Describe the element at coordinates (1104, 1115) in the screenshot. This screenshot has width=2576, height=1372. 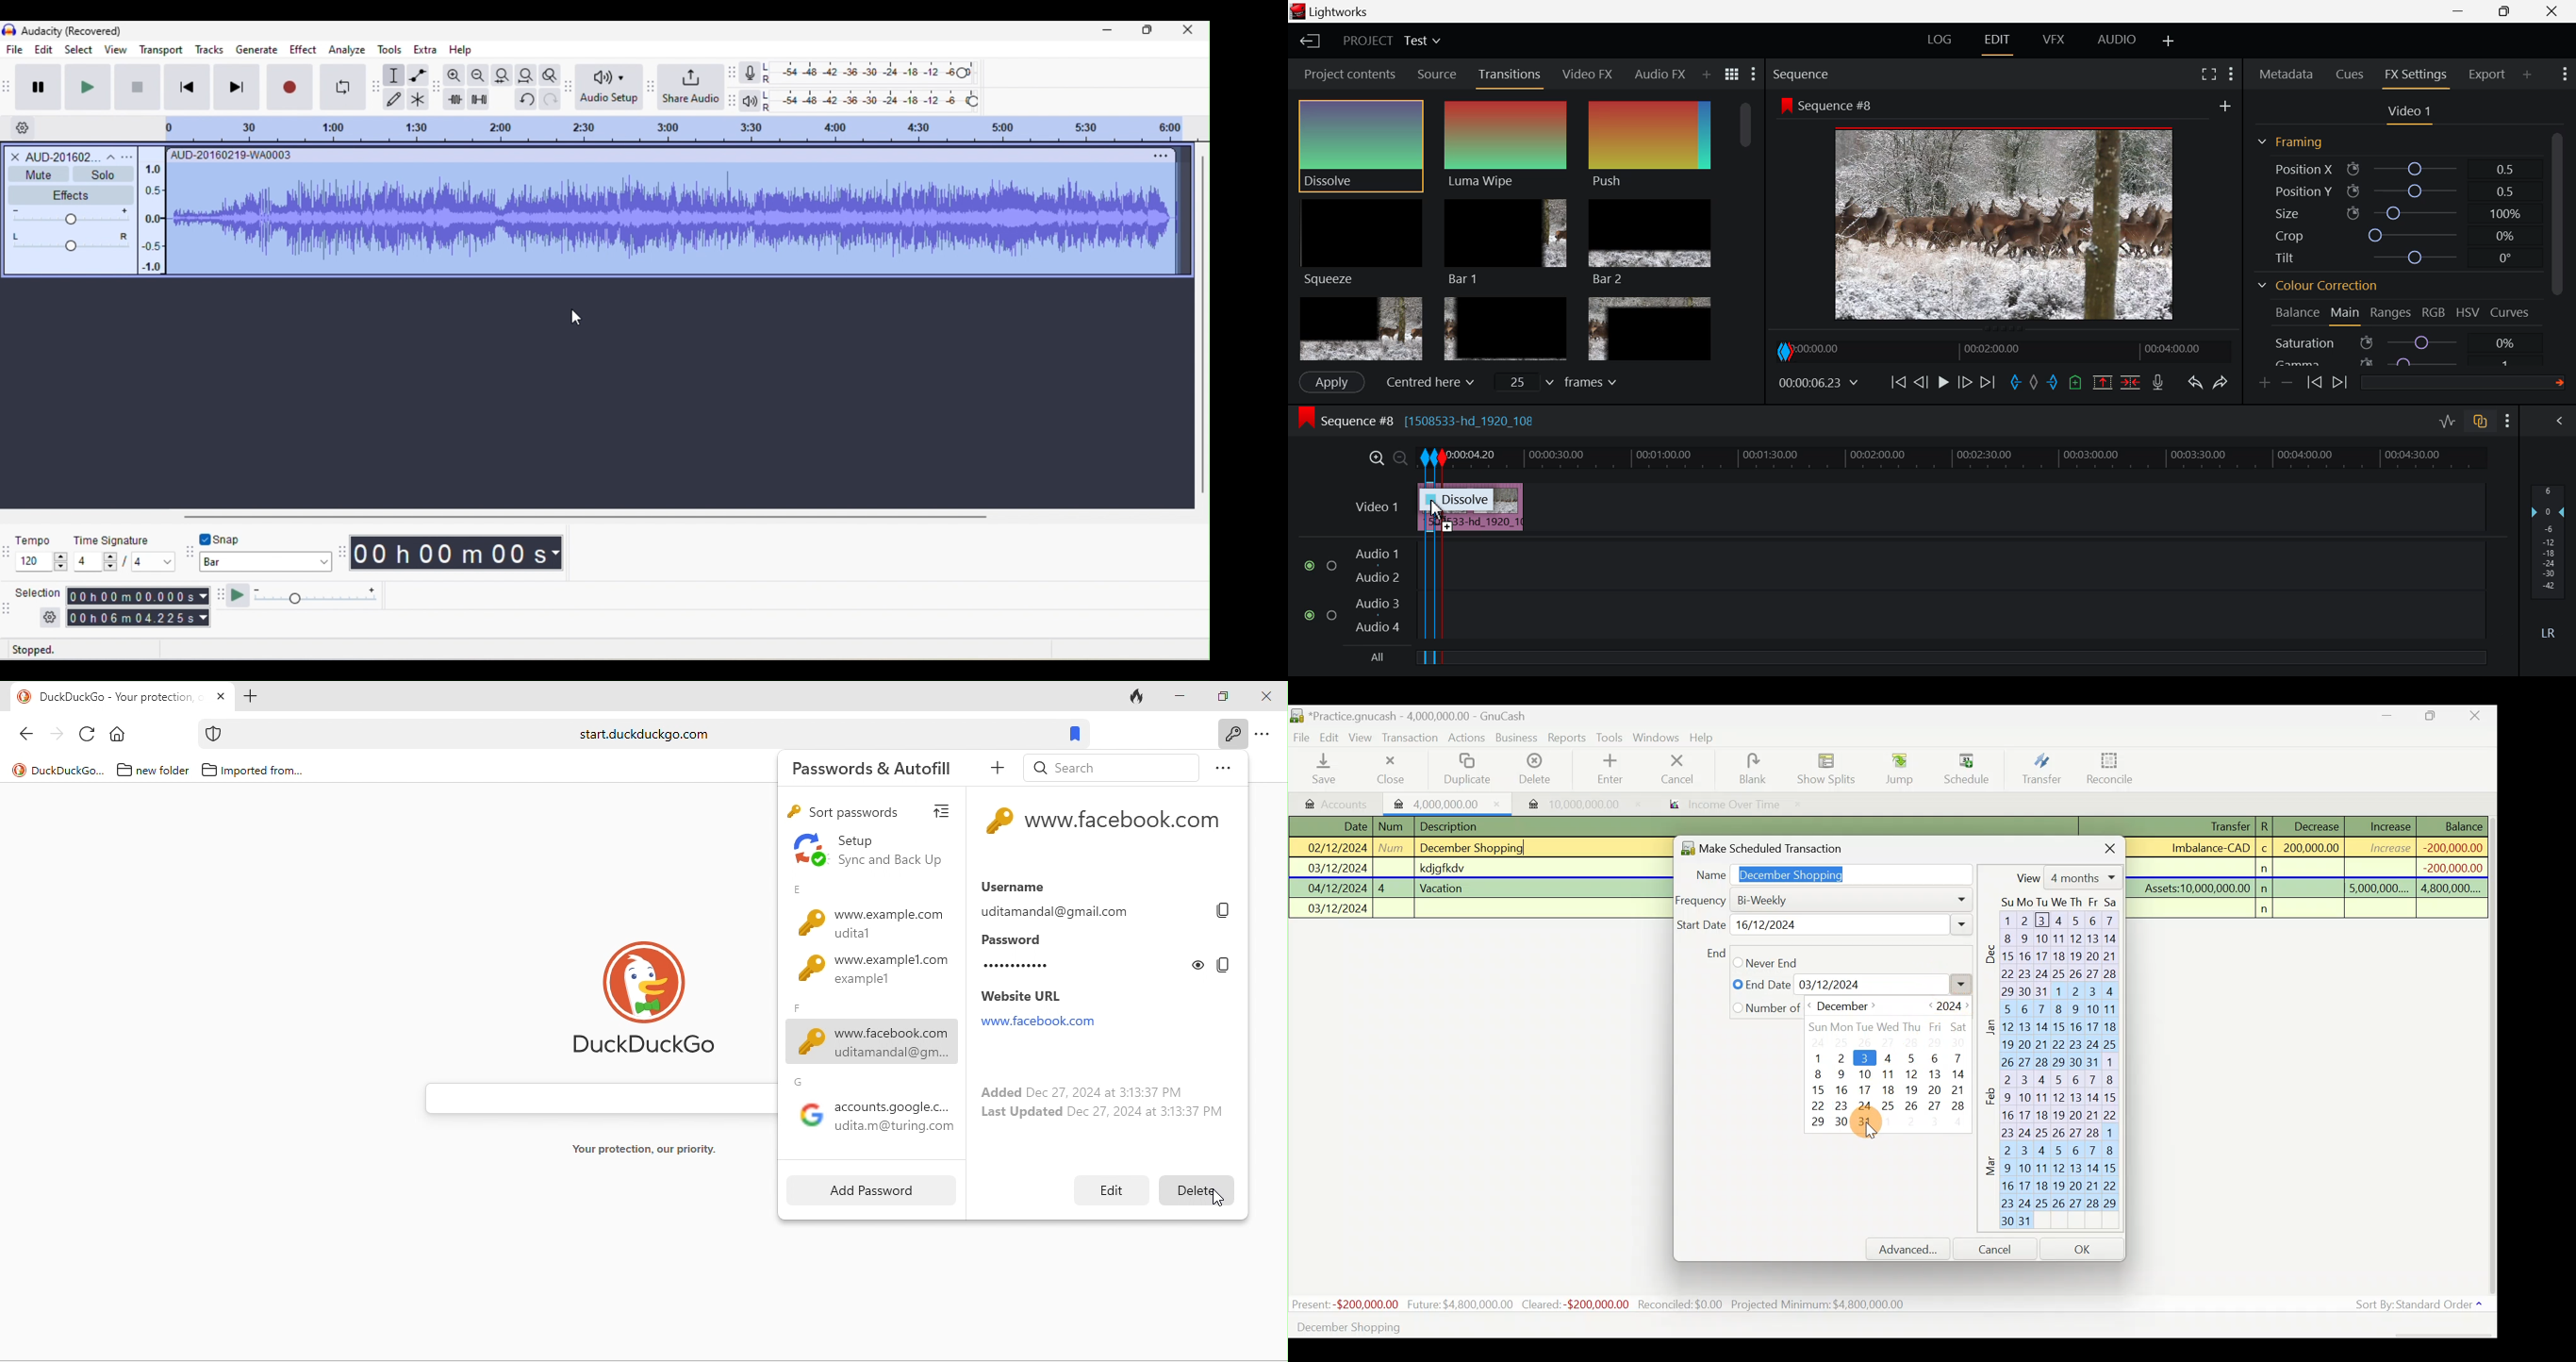
I see `last updated dec 27, 2024 at 3:13:37 PM` at that location.